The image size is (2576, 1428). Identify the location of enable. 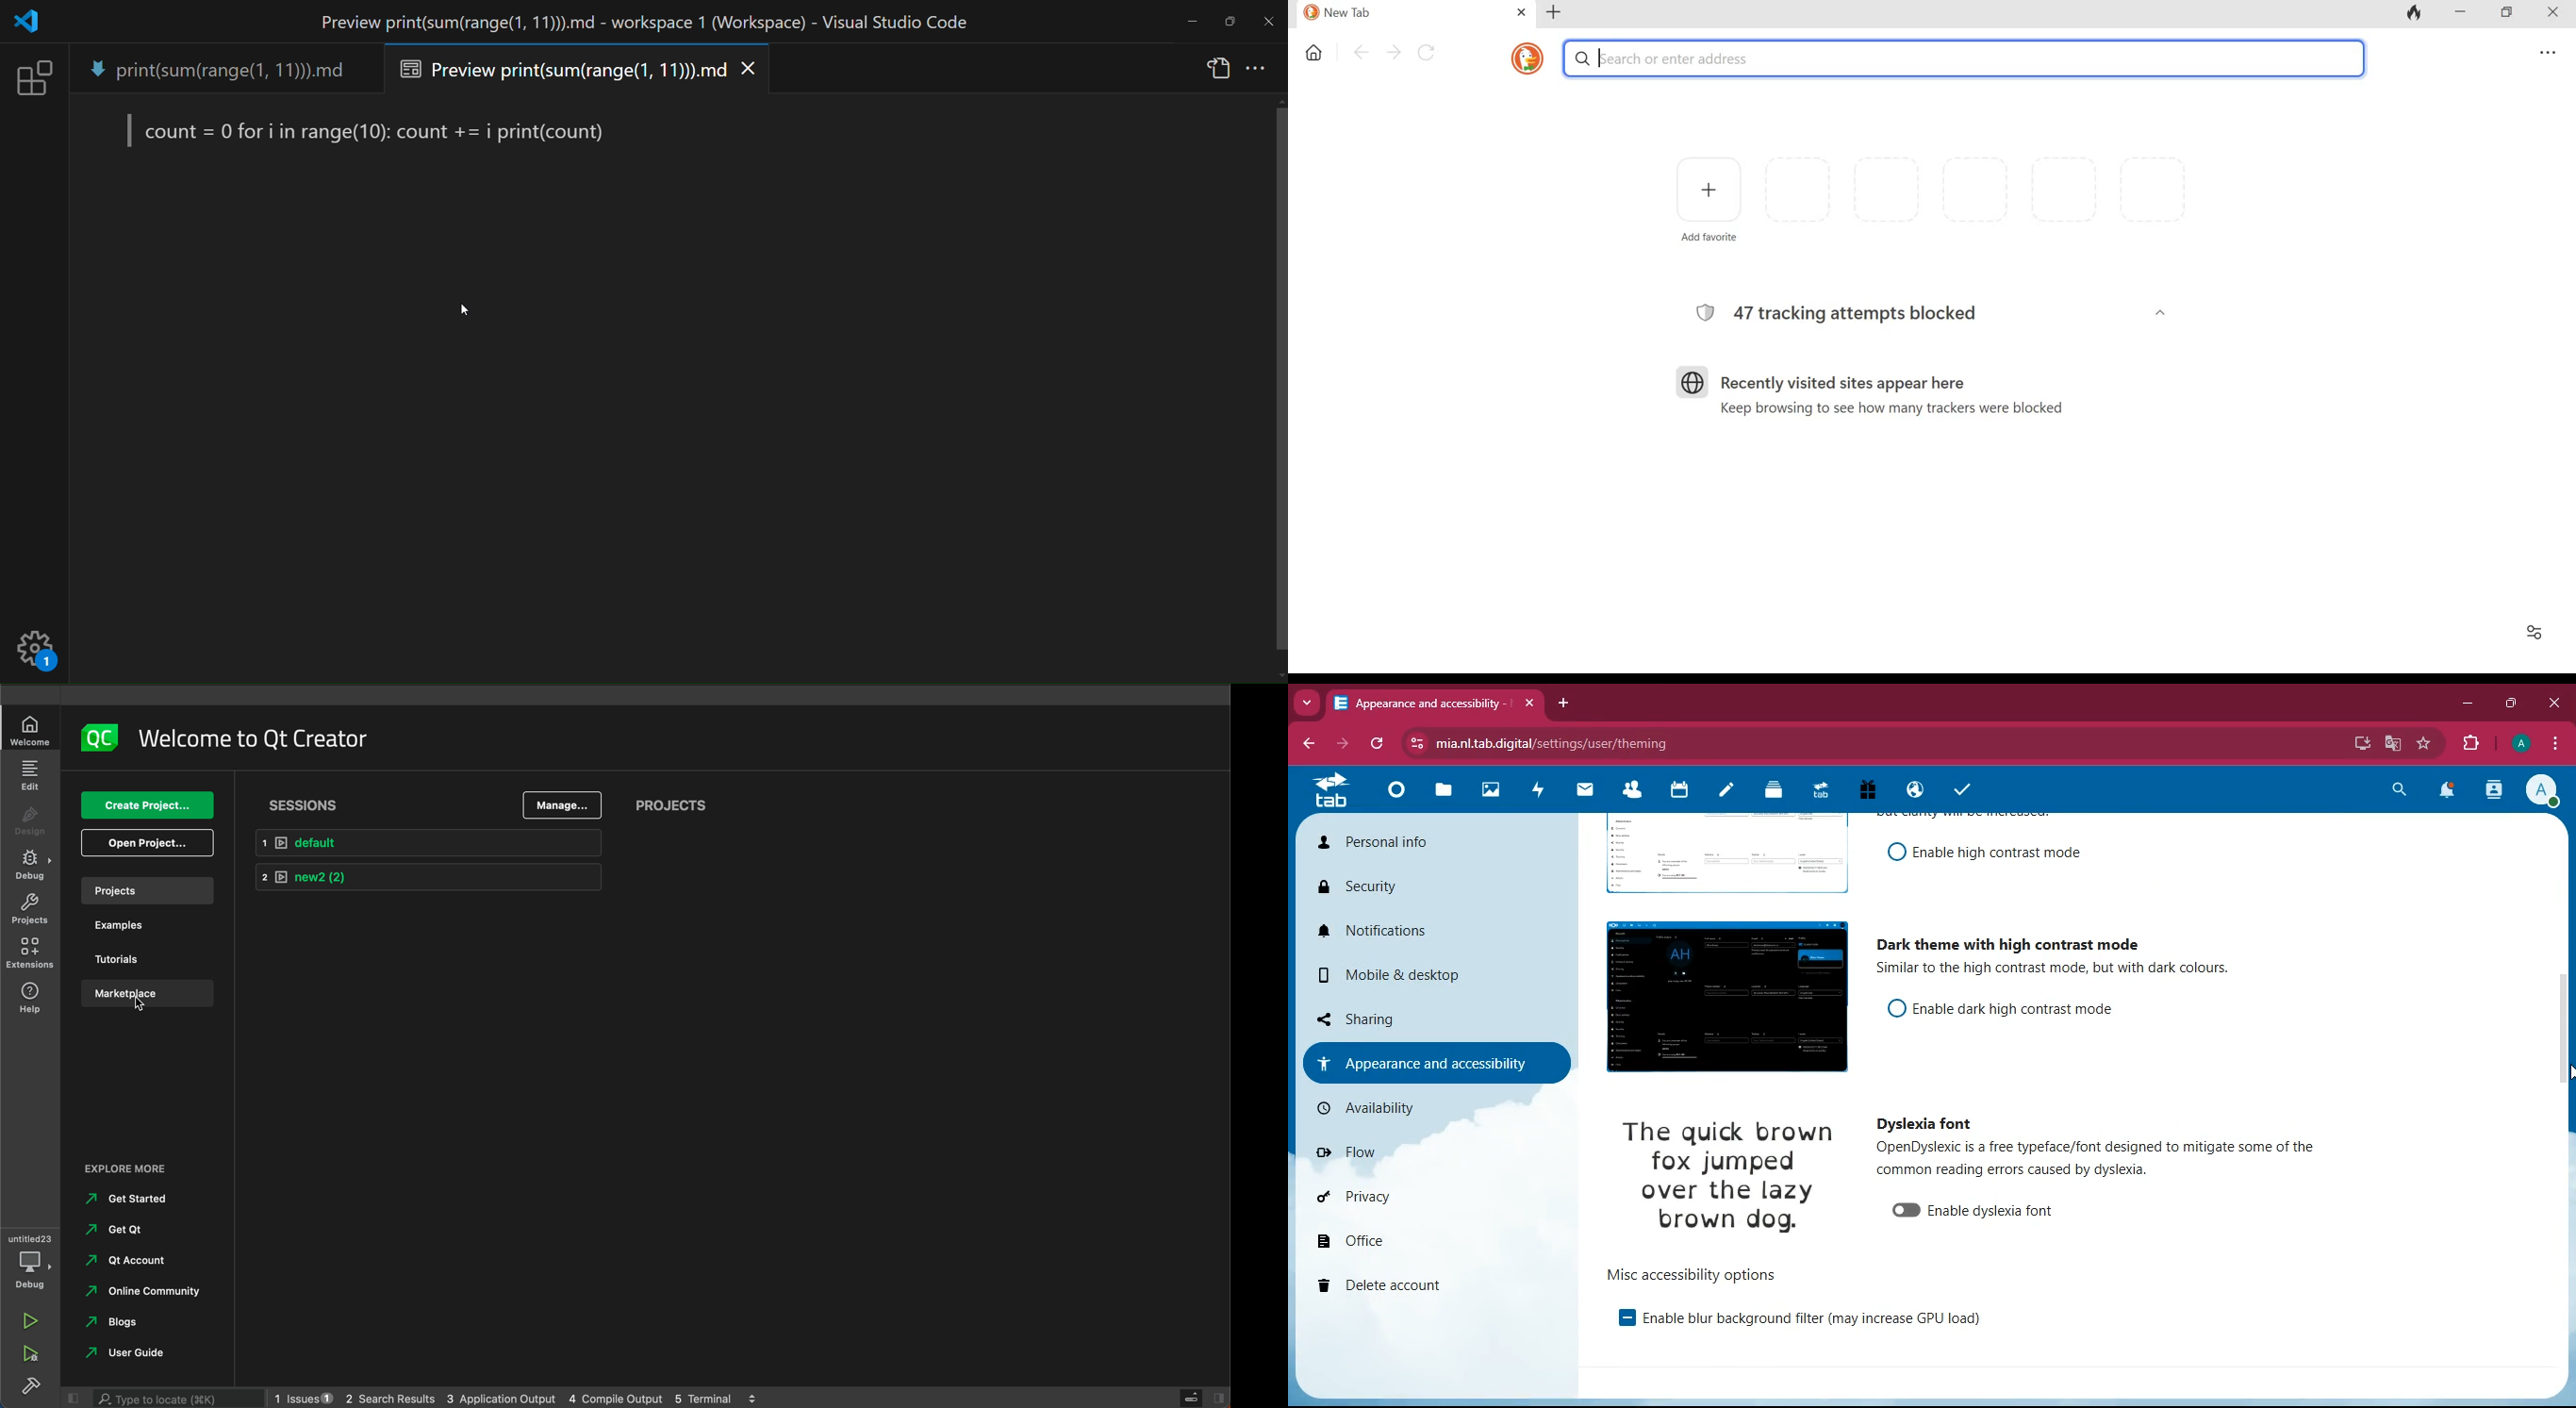
(1616, 1318).